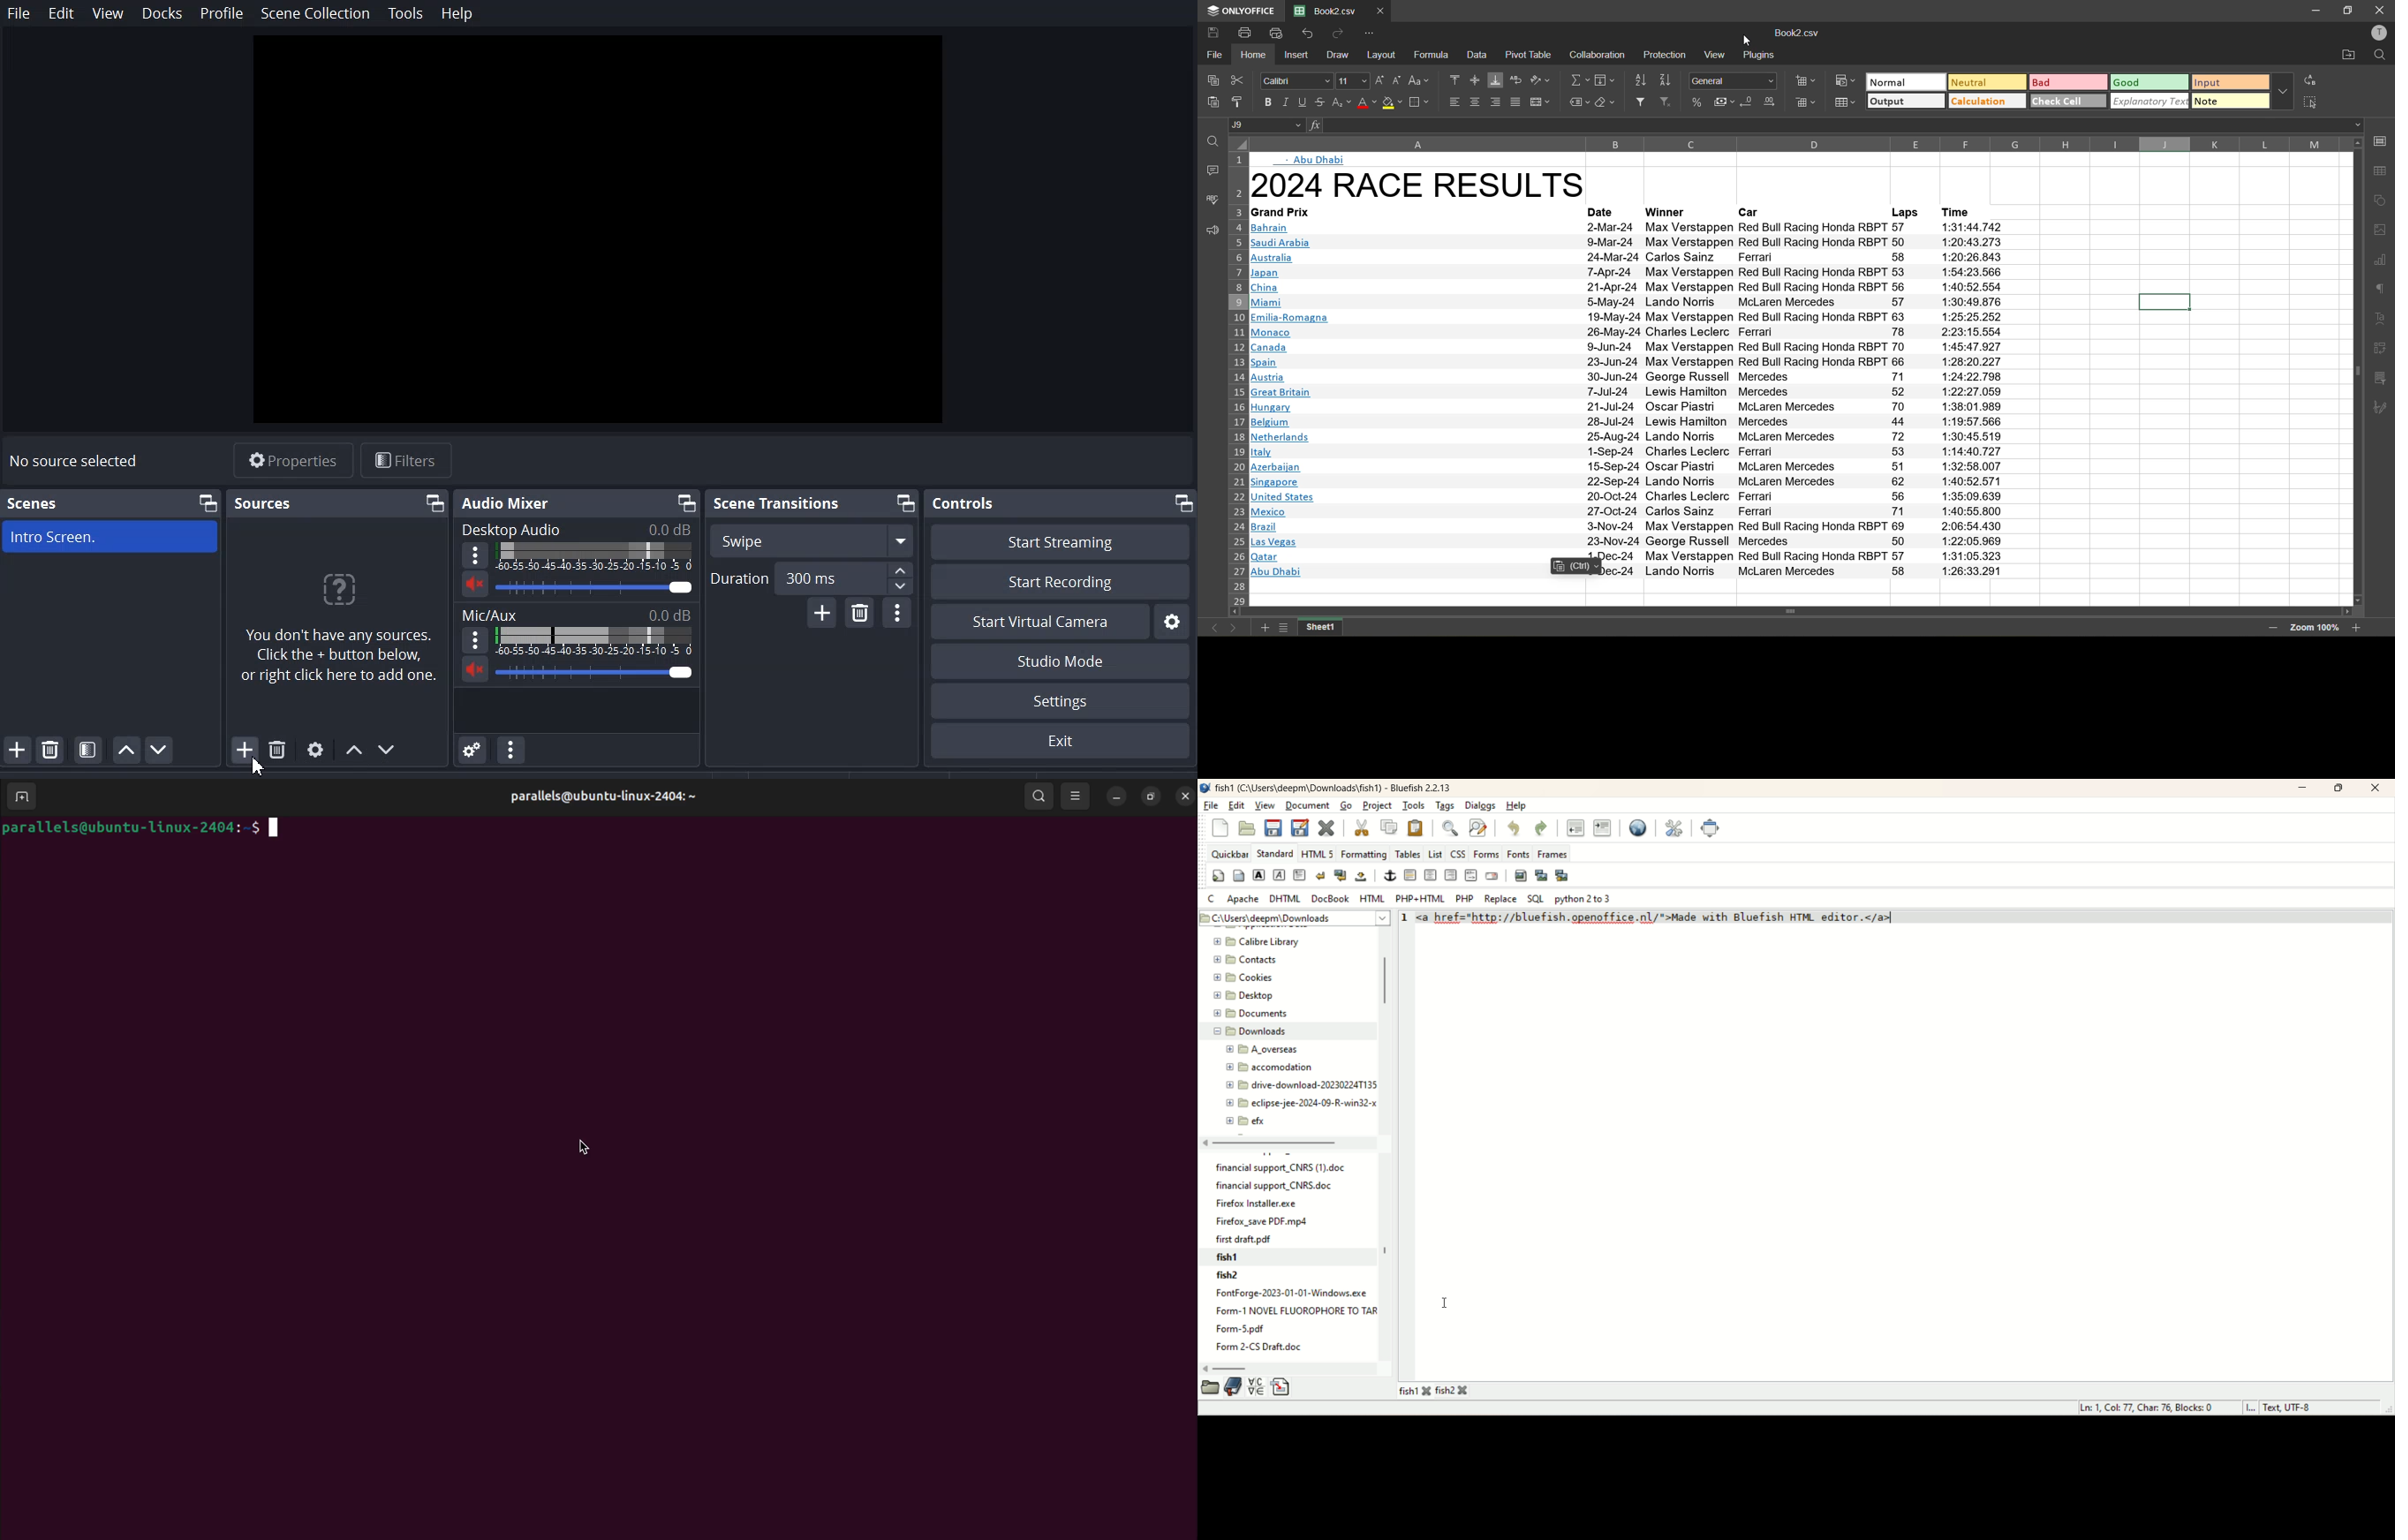 The width and height of the screenshot is (2408, 1540). I want to click on merge and center, so click(1541, 102).